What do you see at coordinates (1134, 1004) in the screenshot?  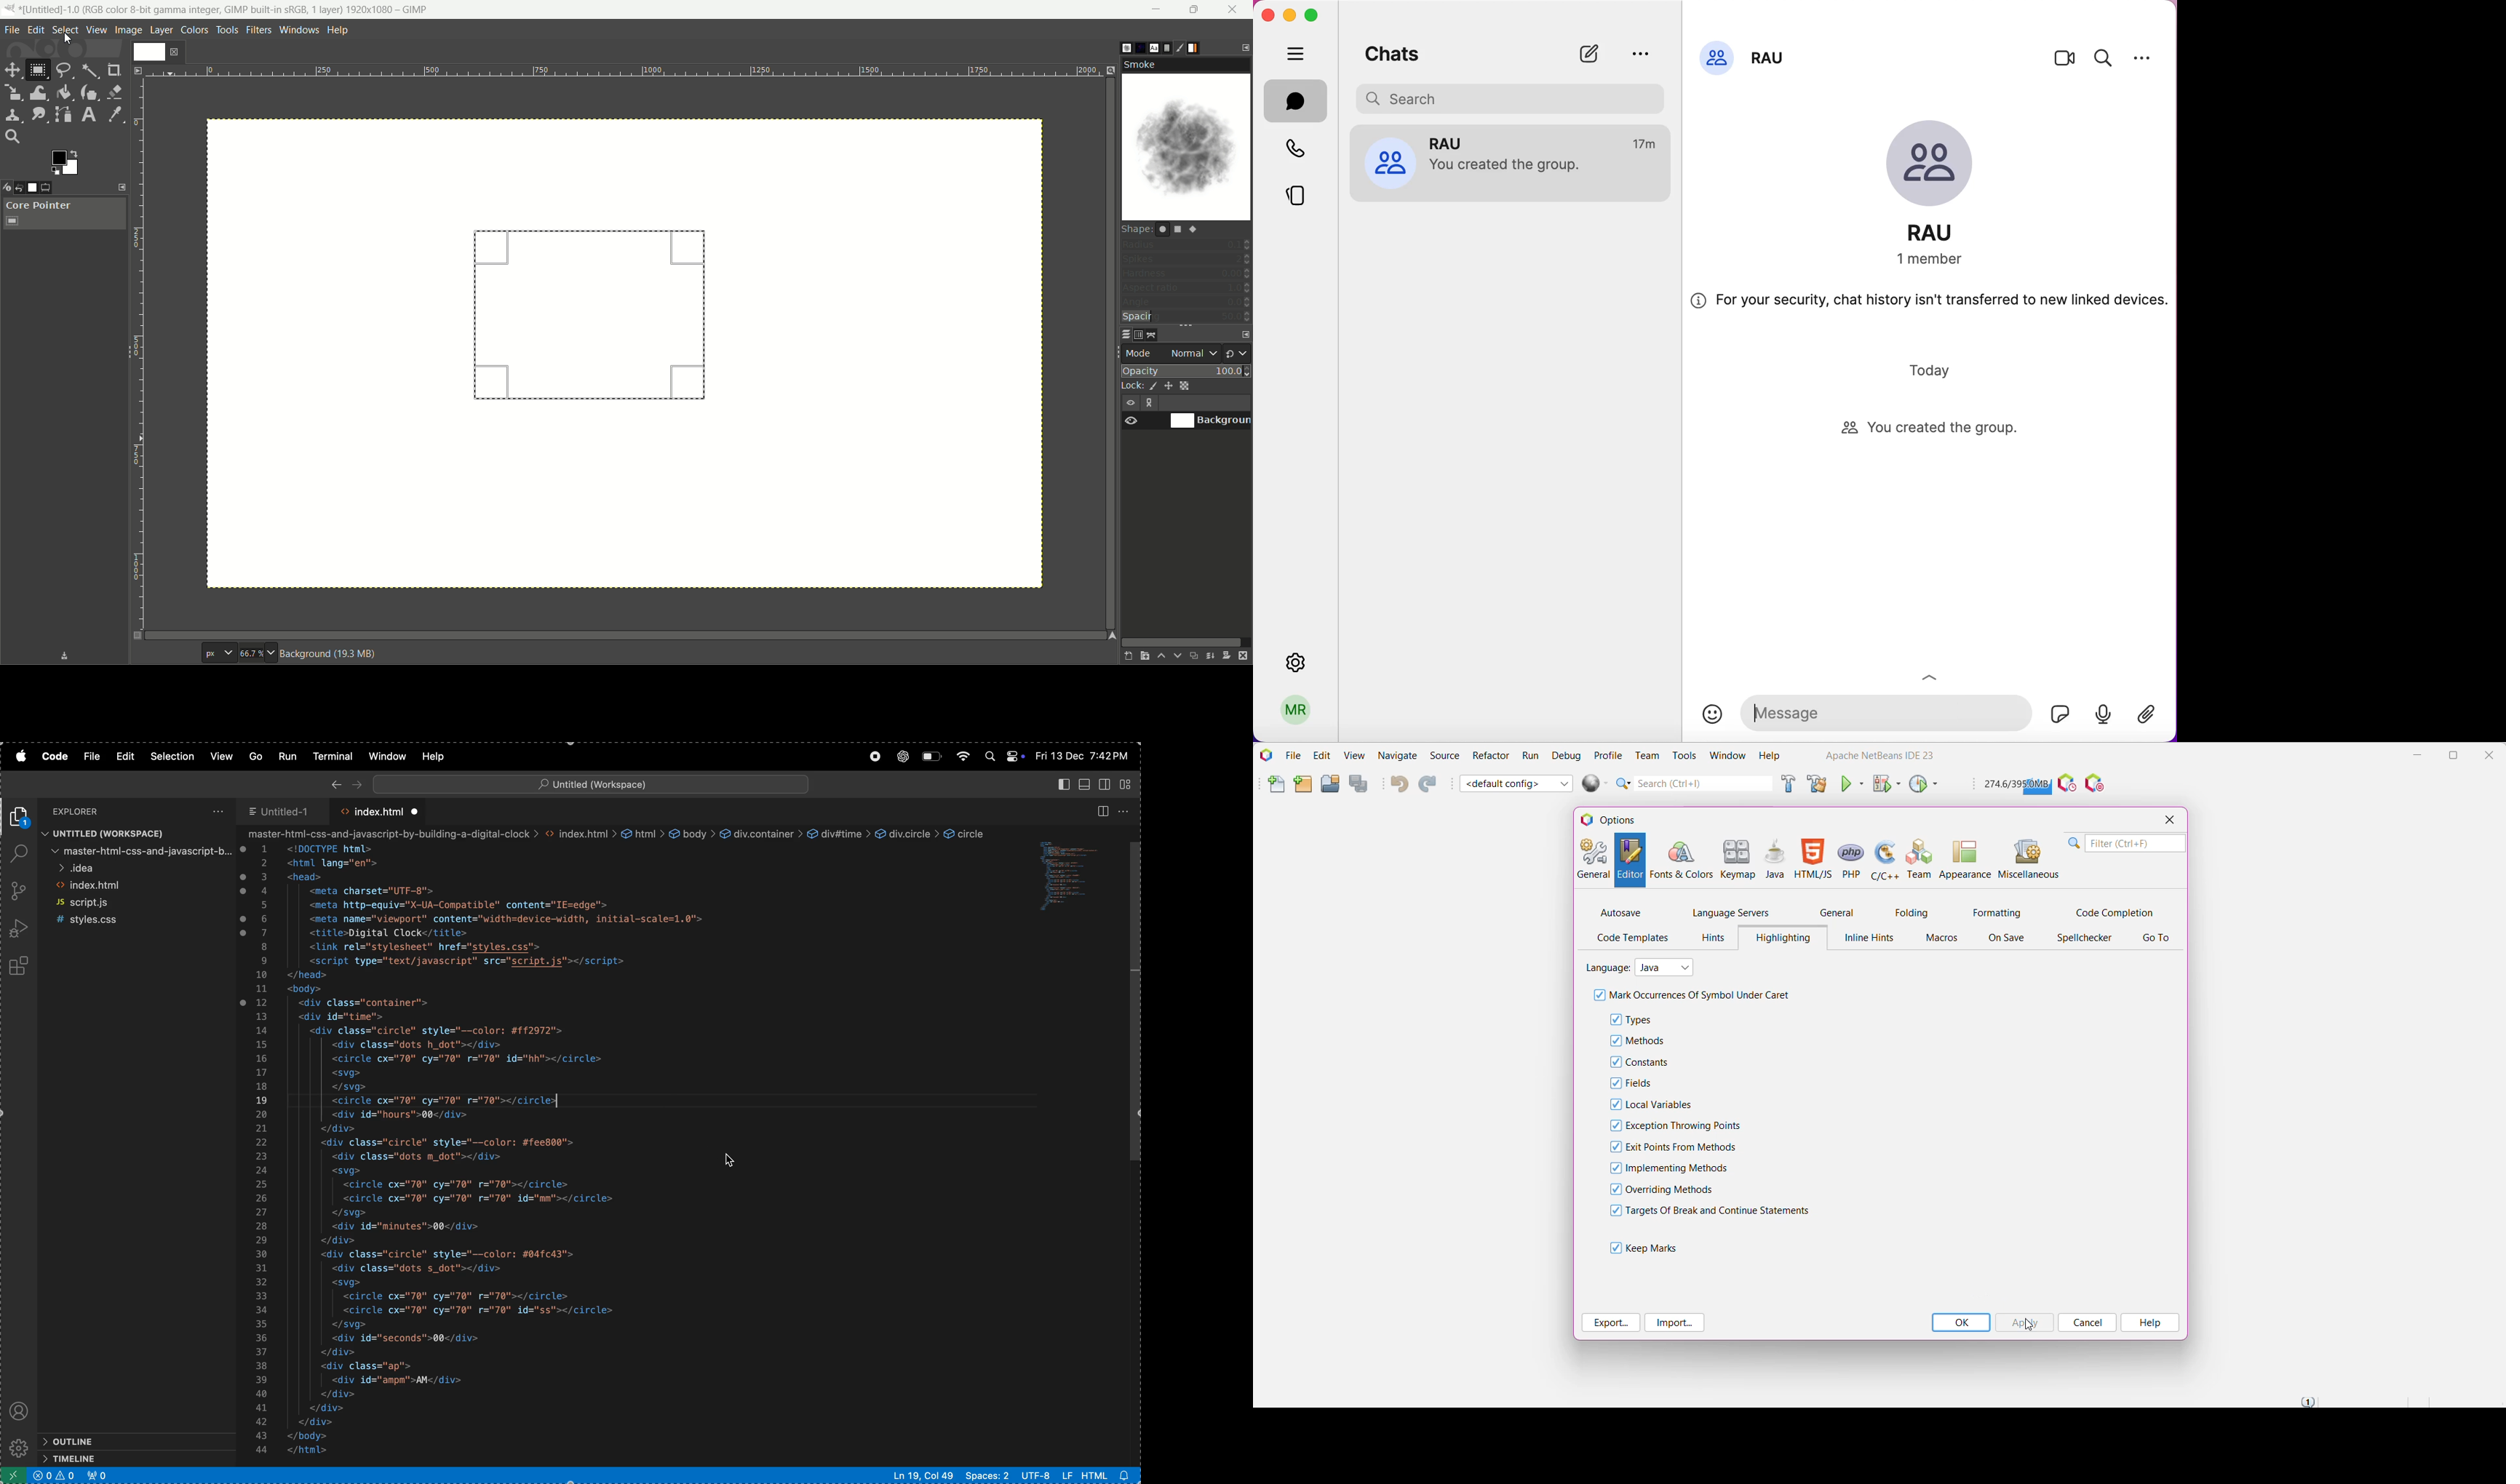 I see `Vertical scroll bar` at bounding box center [1134, 1004].